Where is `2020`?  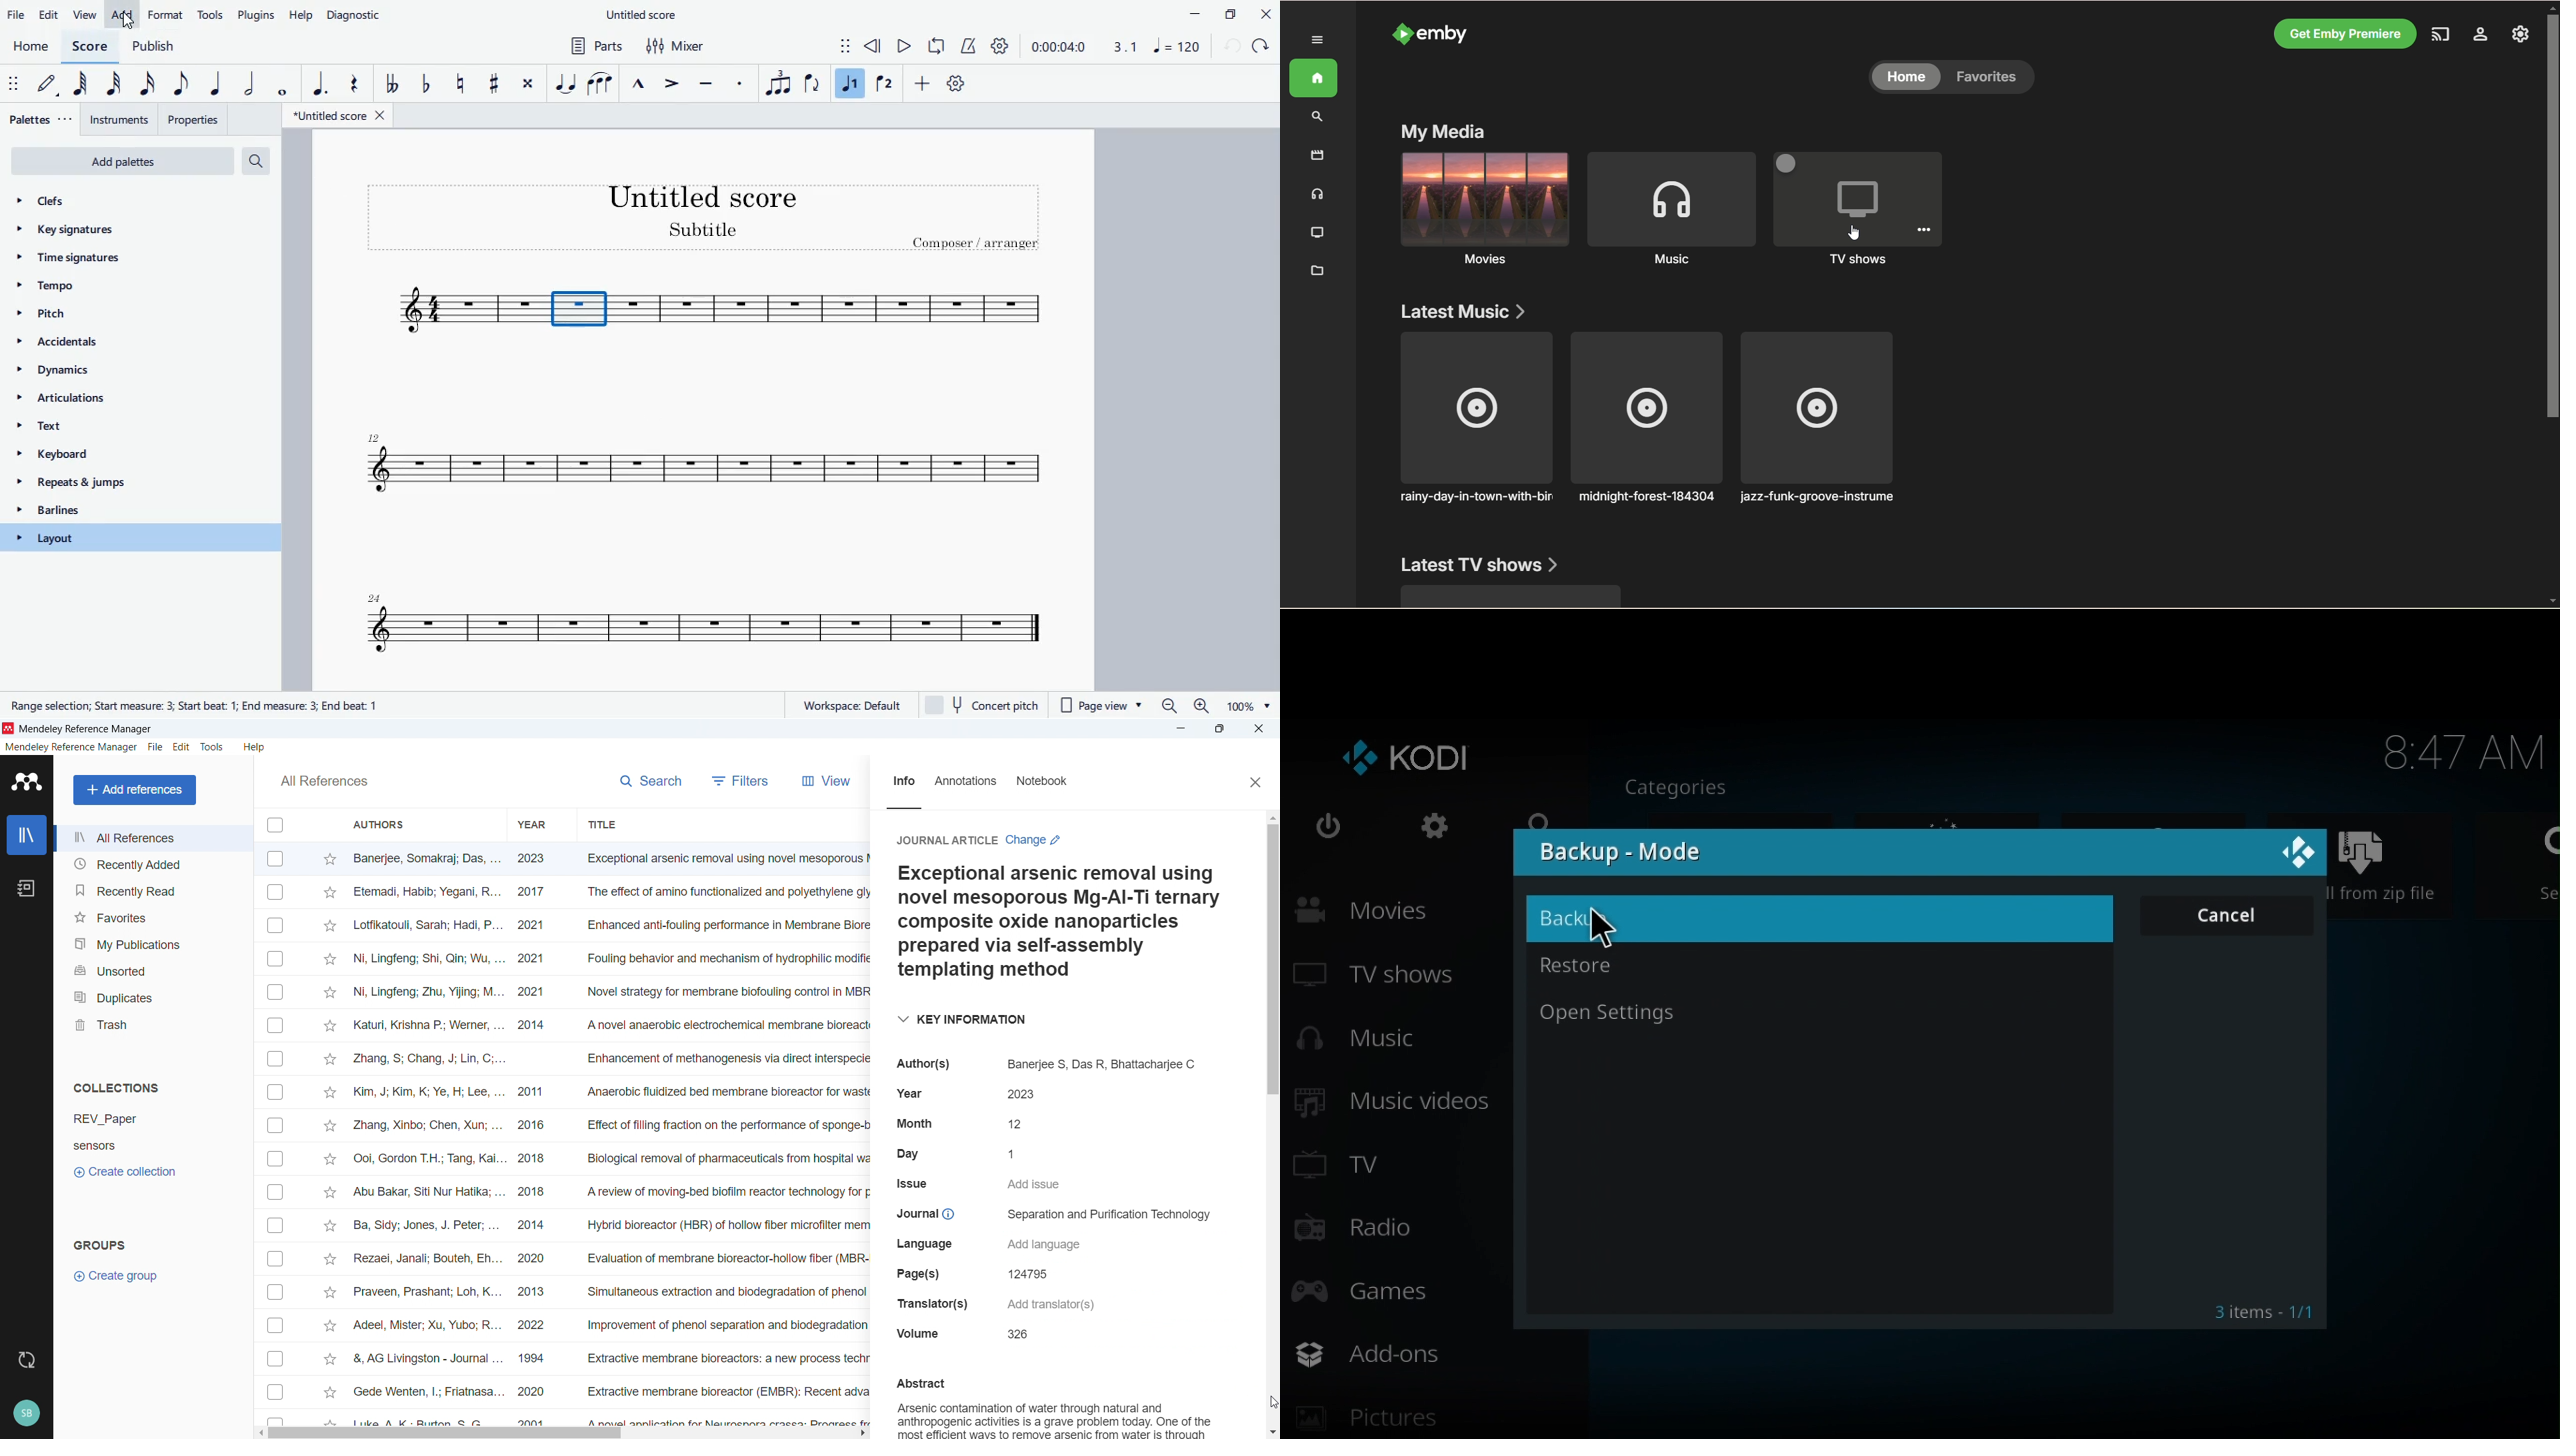
2020 is located at coordinates (531, 1393).